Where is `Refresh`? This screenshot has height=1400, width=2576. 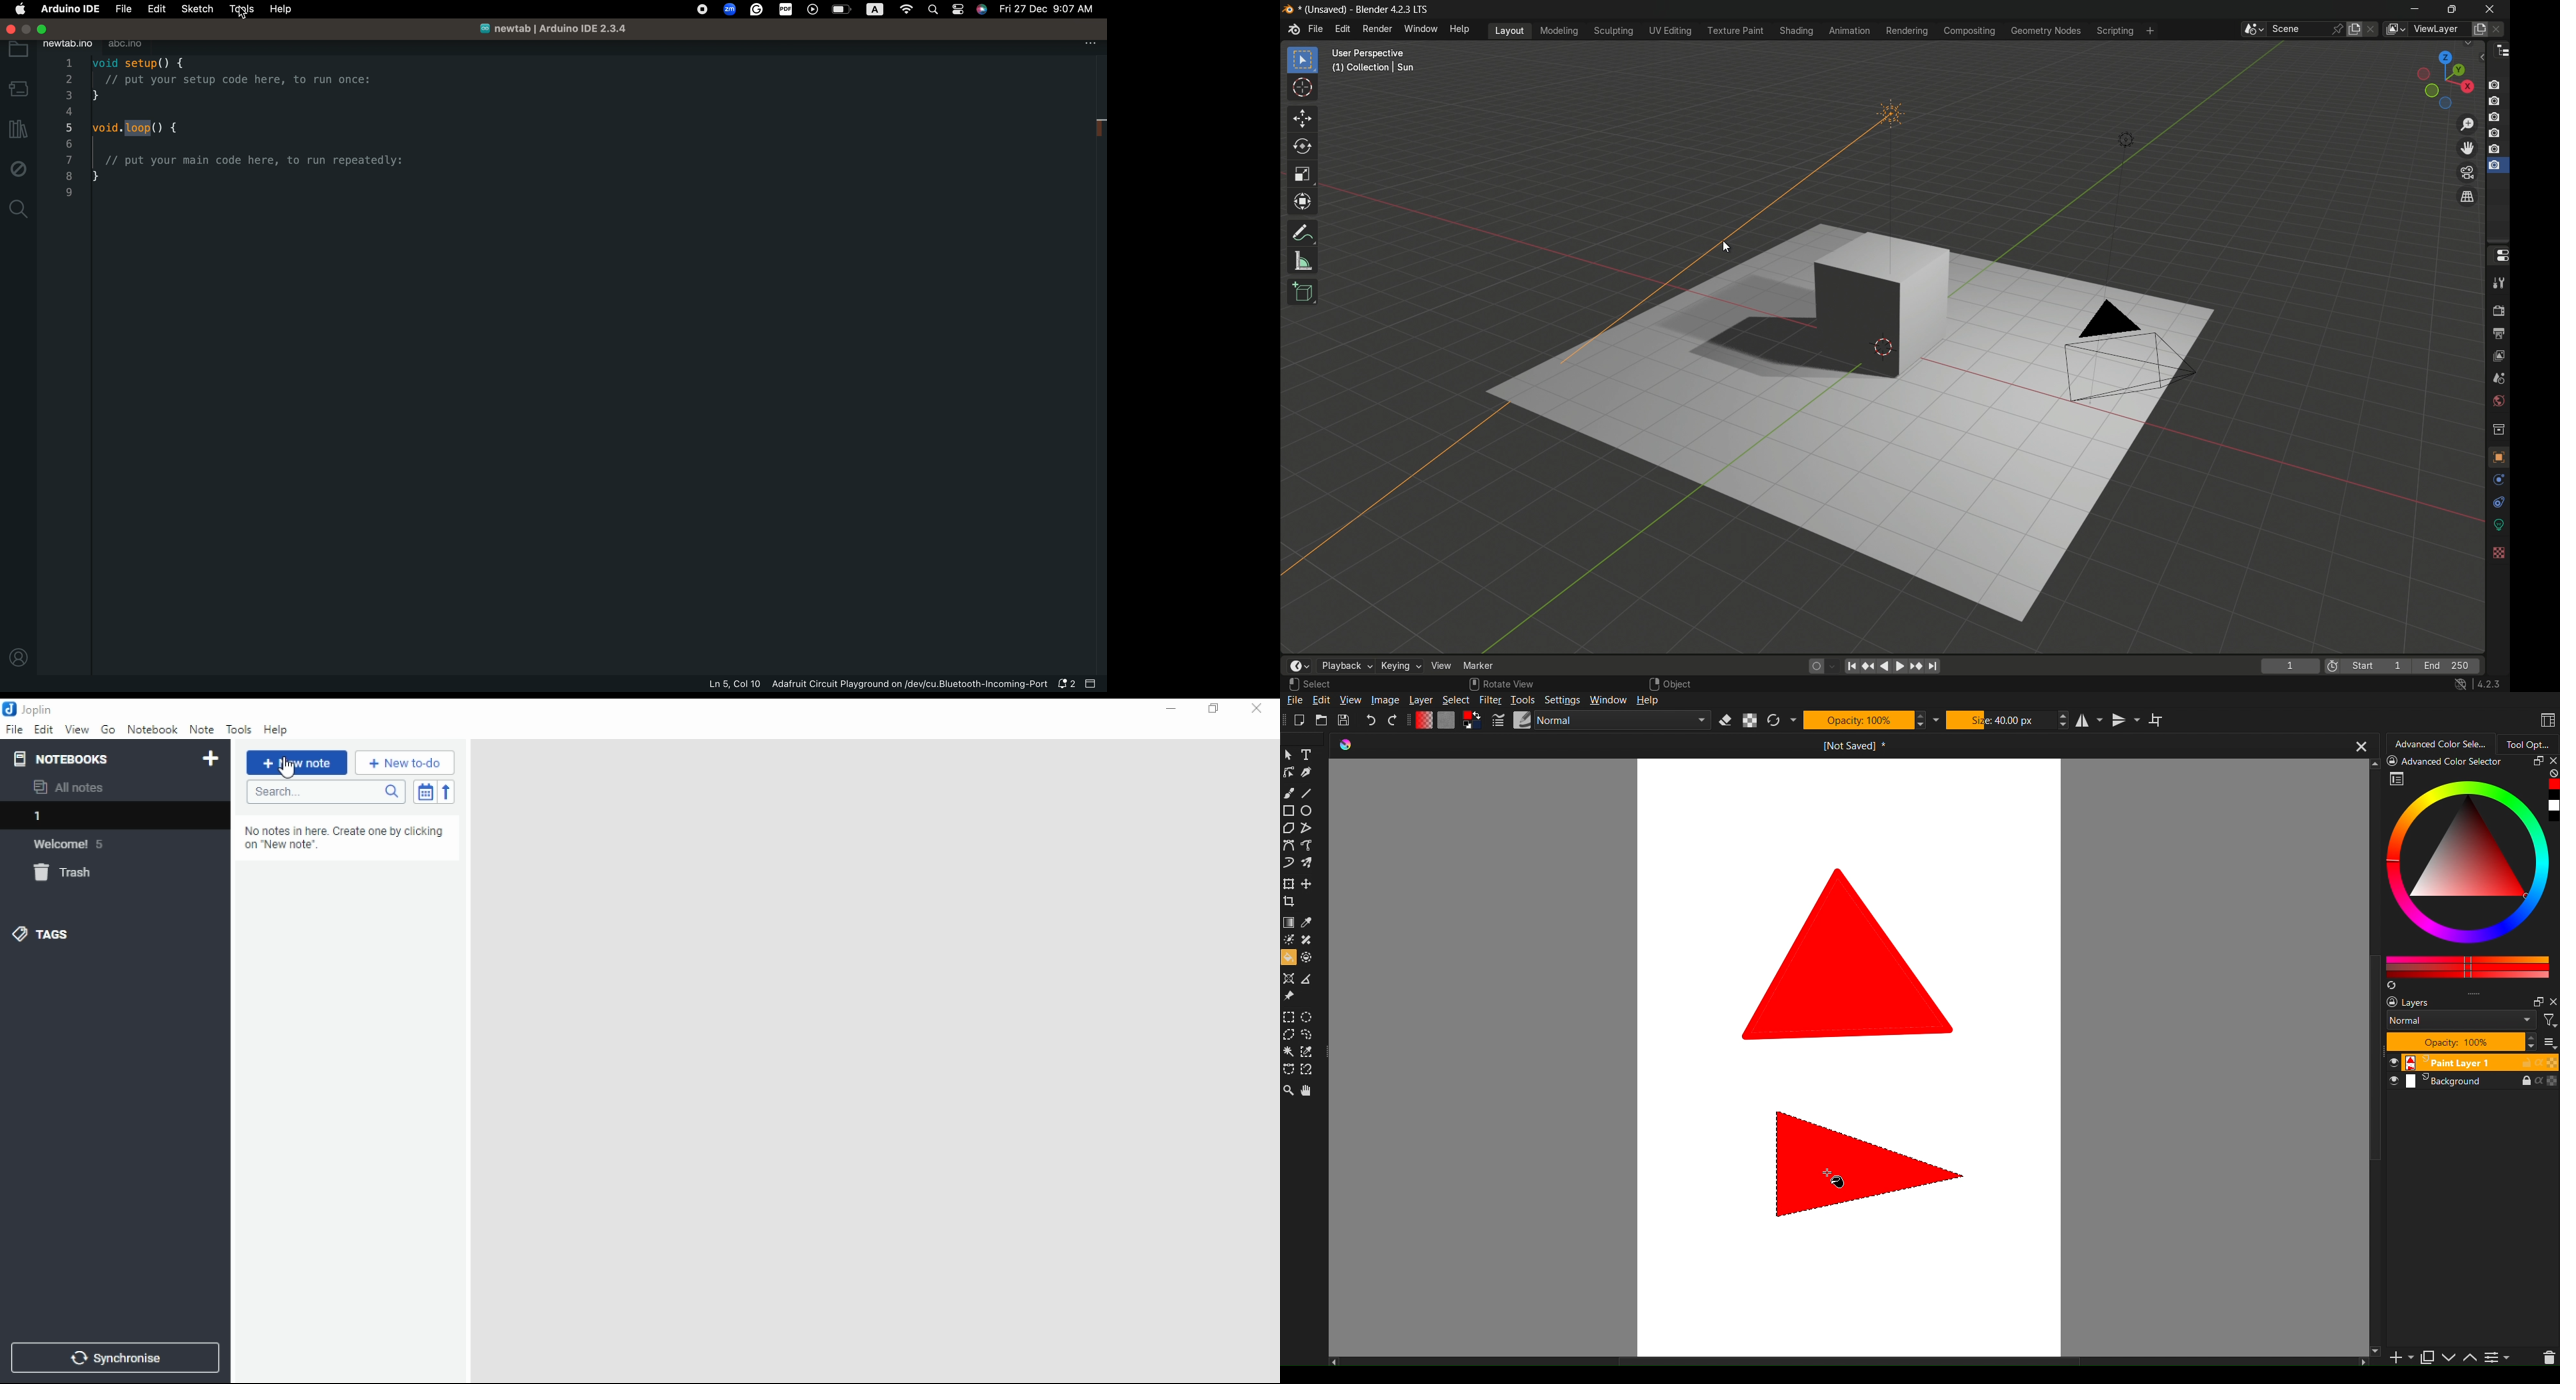
Refresh is located at coordinates (1775, 721).